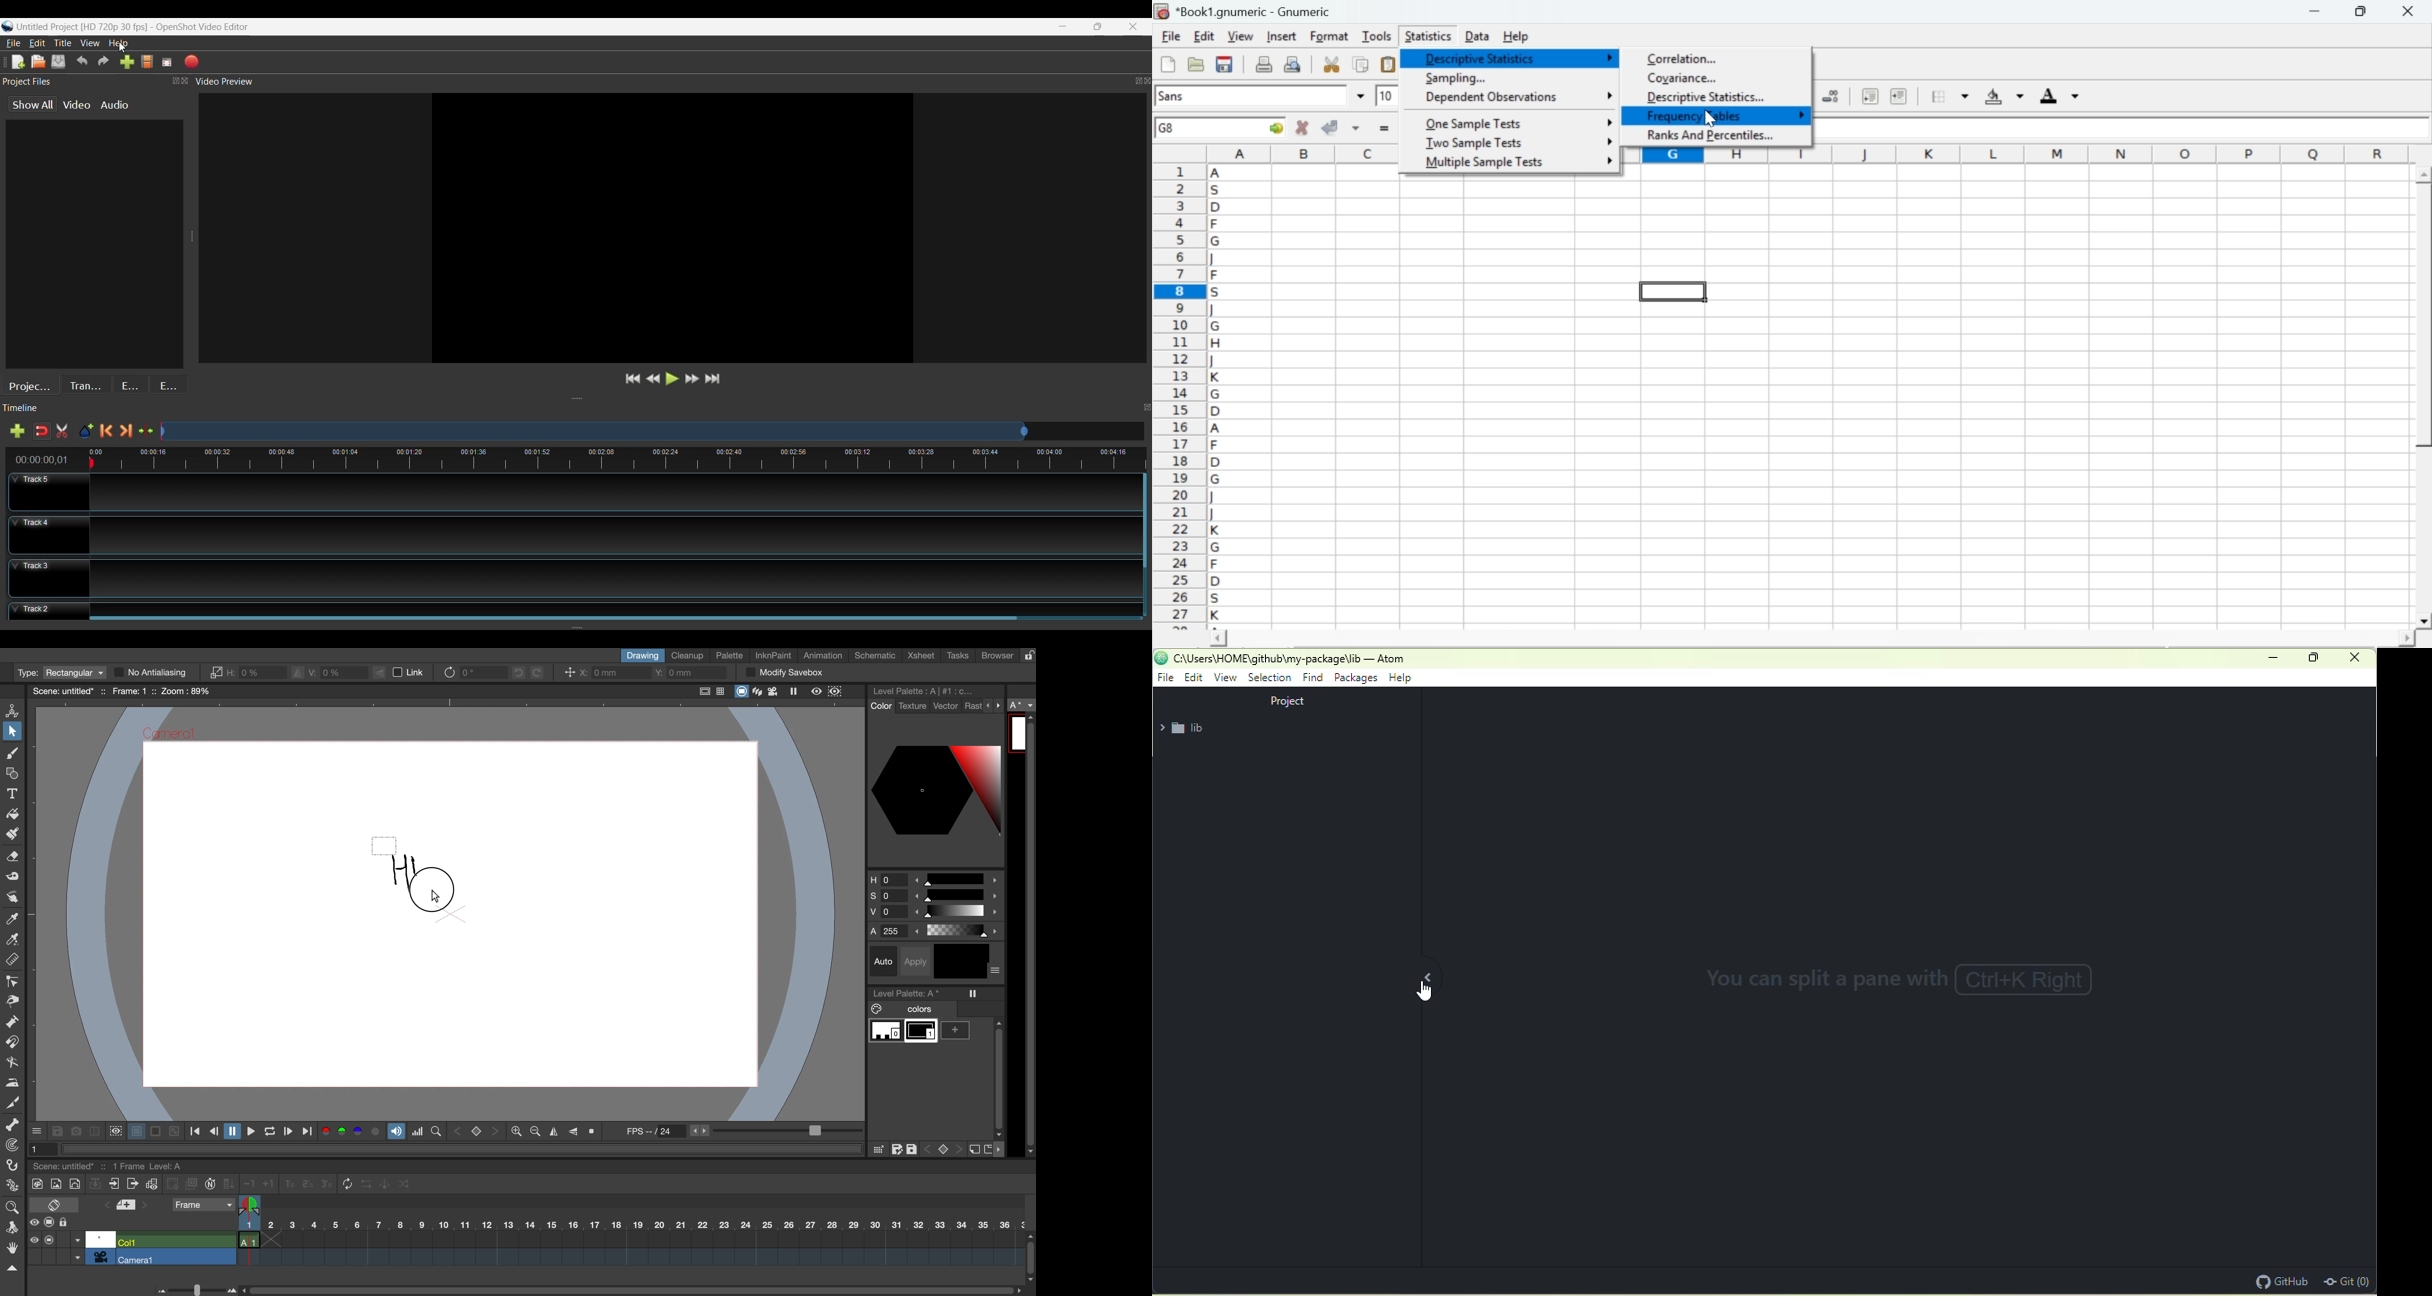 The width and height of the screenshot is (2436, 1316). Describe the element at coordinates (1686, 59) in the screenshot. I see `correlation...` at that location.